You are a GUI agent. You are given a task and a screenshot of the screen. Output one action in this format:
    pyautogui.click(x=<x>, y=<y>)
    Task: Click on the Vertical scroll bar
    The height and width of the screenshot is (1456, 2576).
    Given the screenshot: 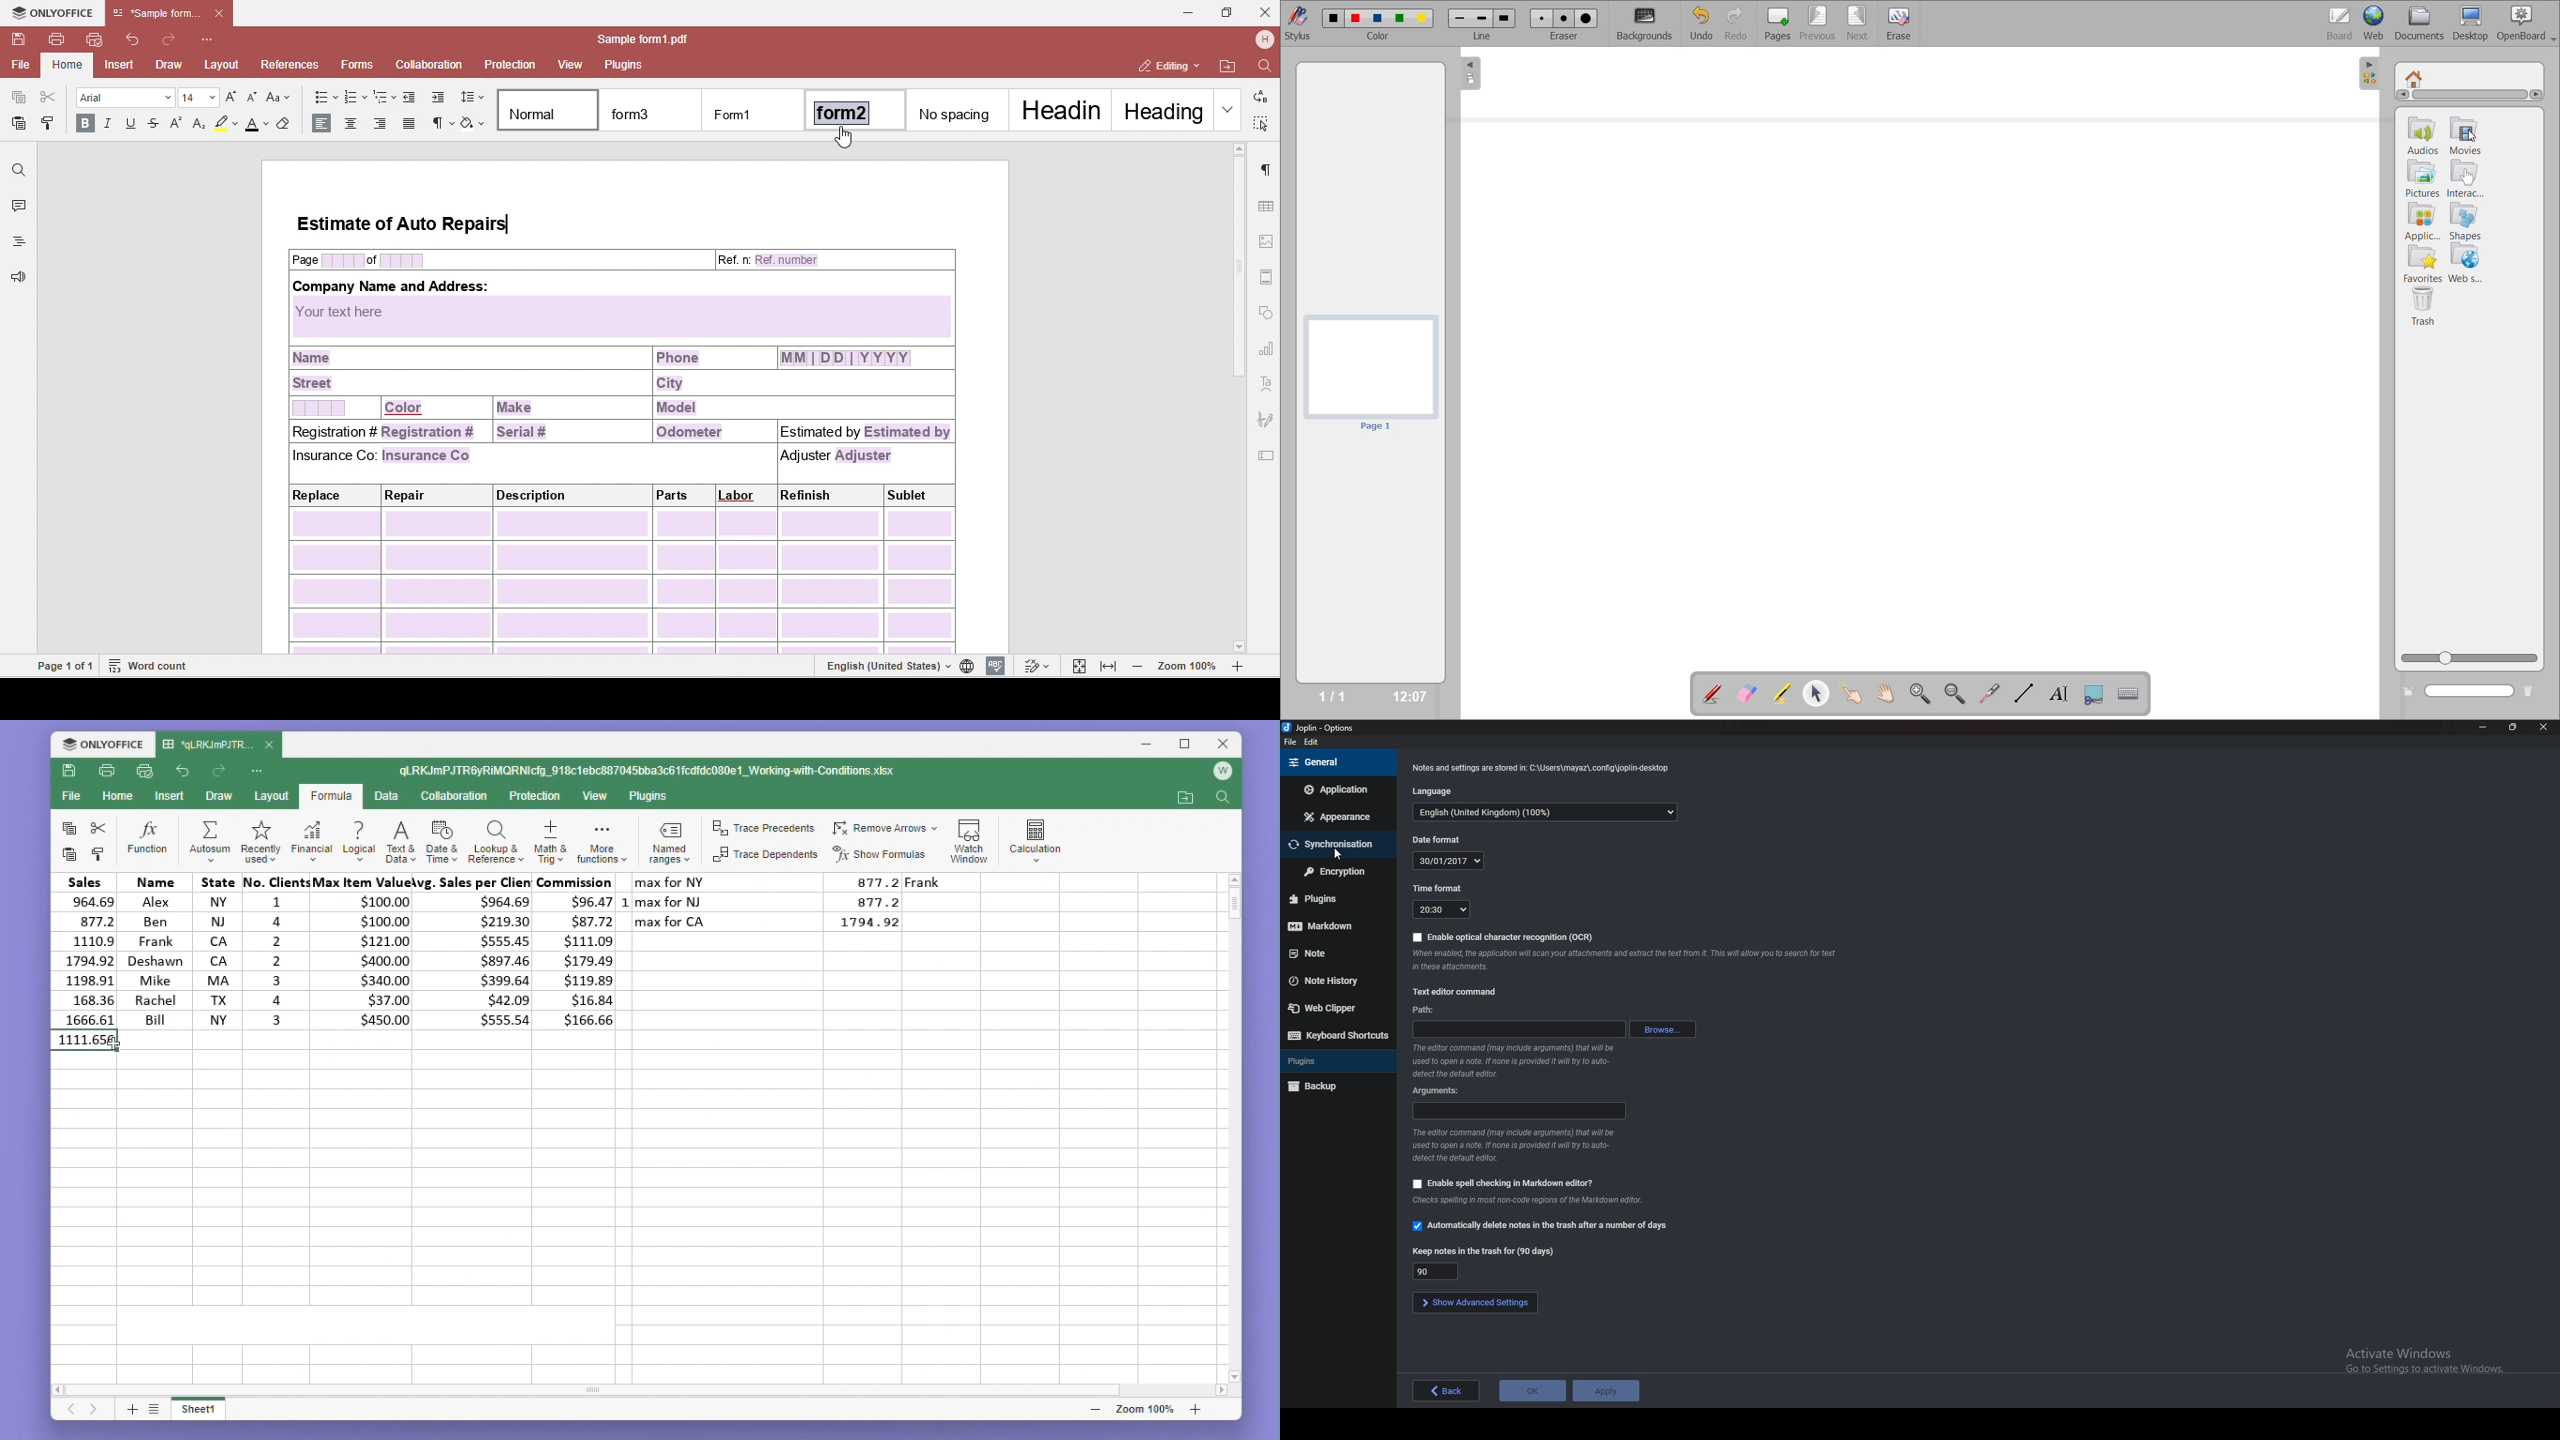 What is the action you would take?
    pyautogui.click(x=1234, y=1123)
    